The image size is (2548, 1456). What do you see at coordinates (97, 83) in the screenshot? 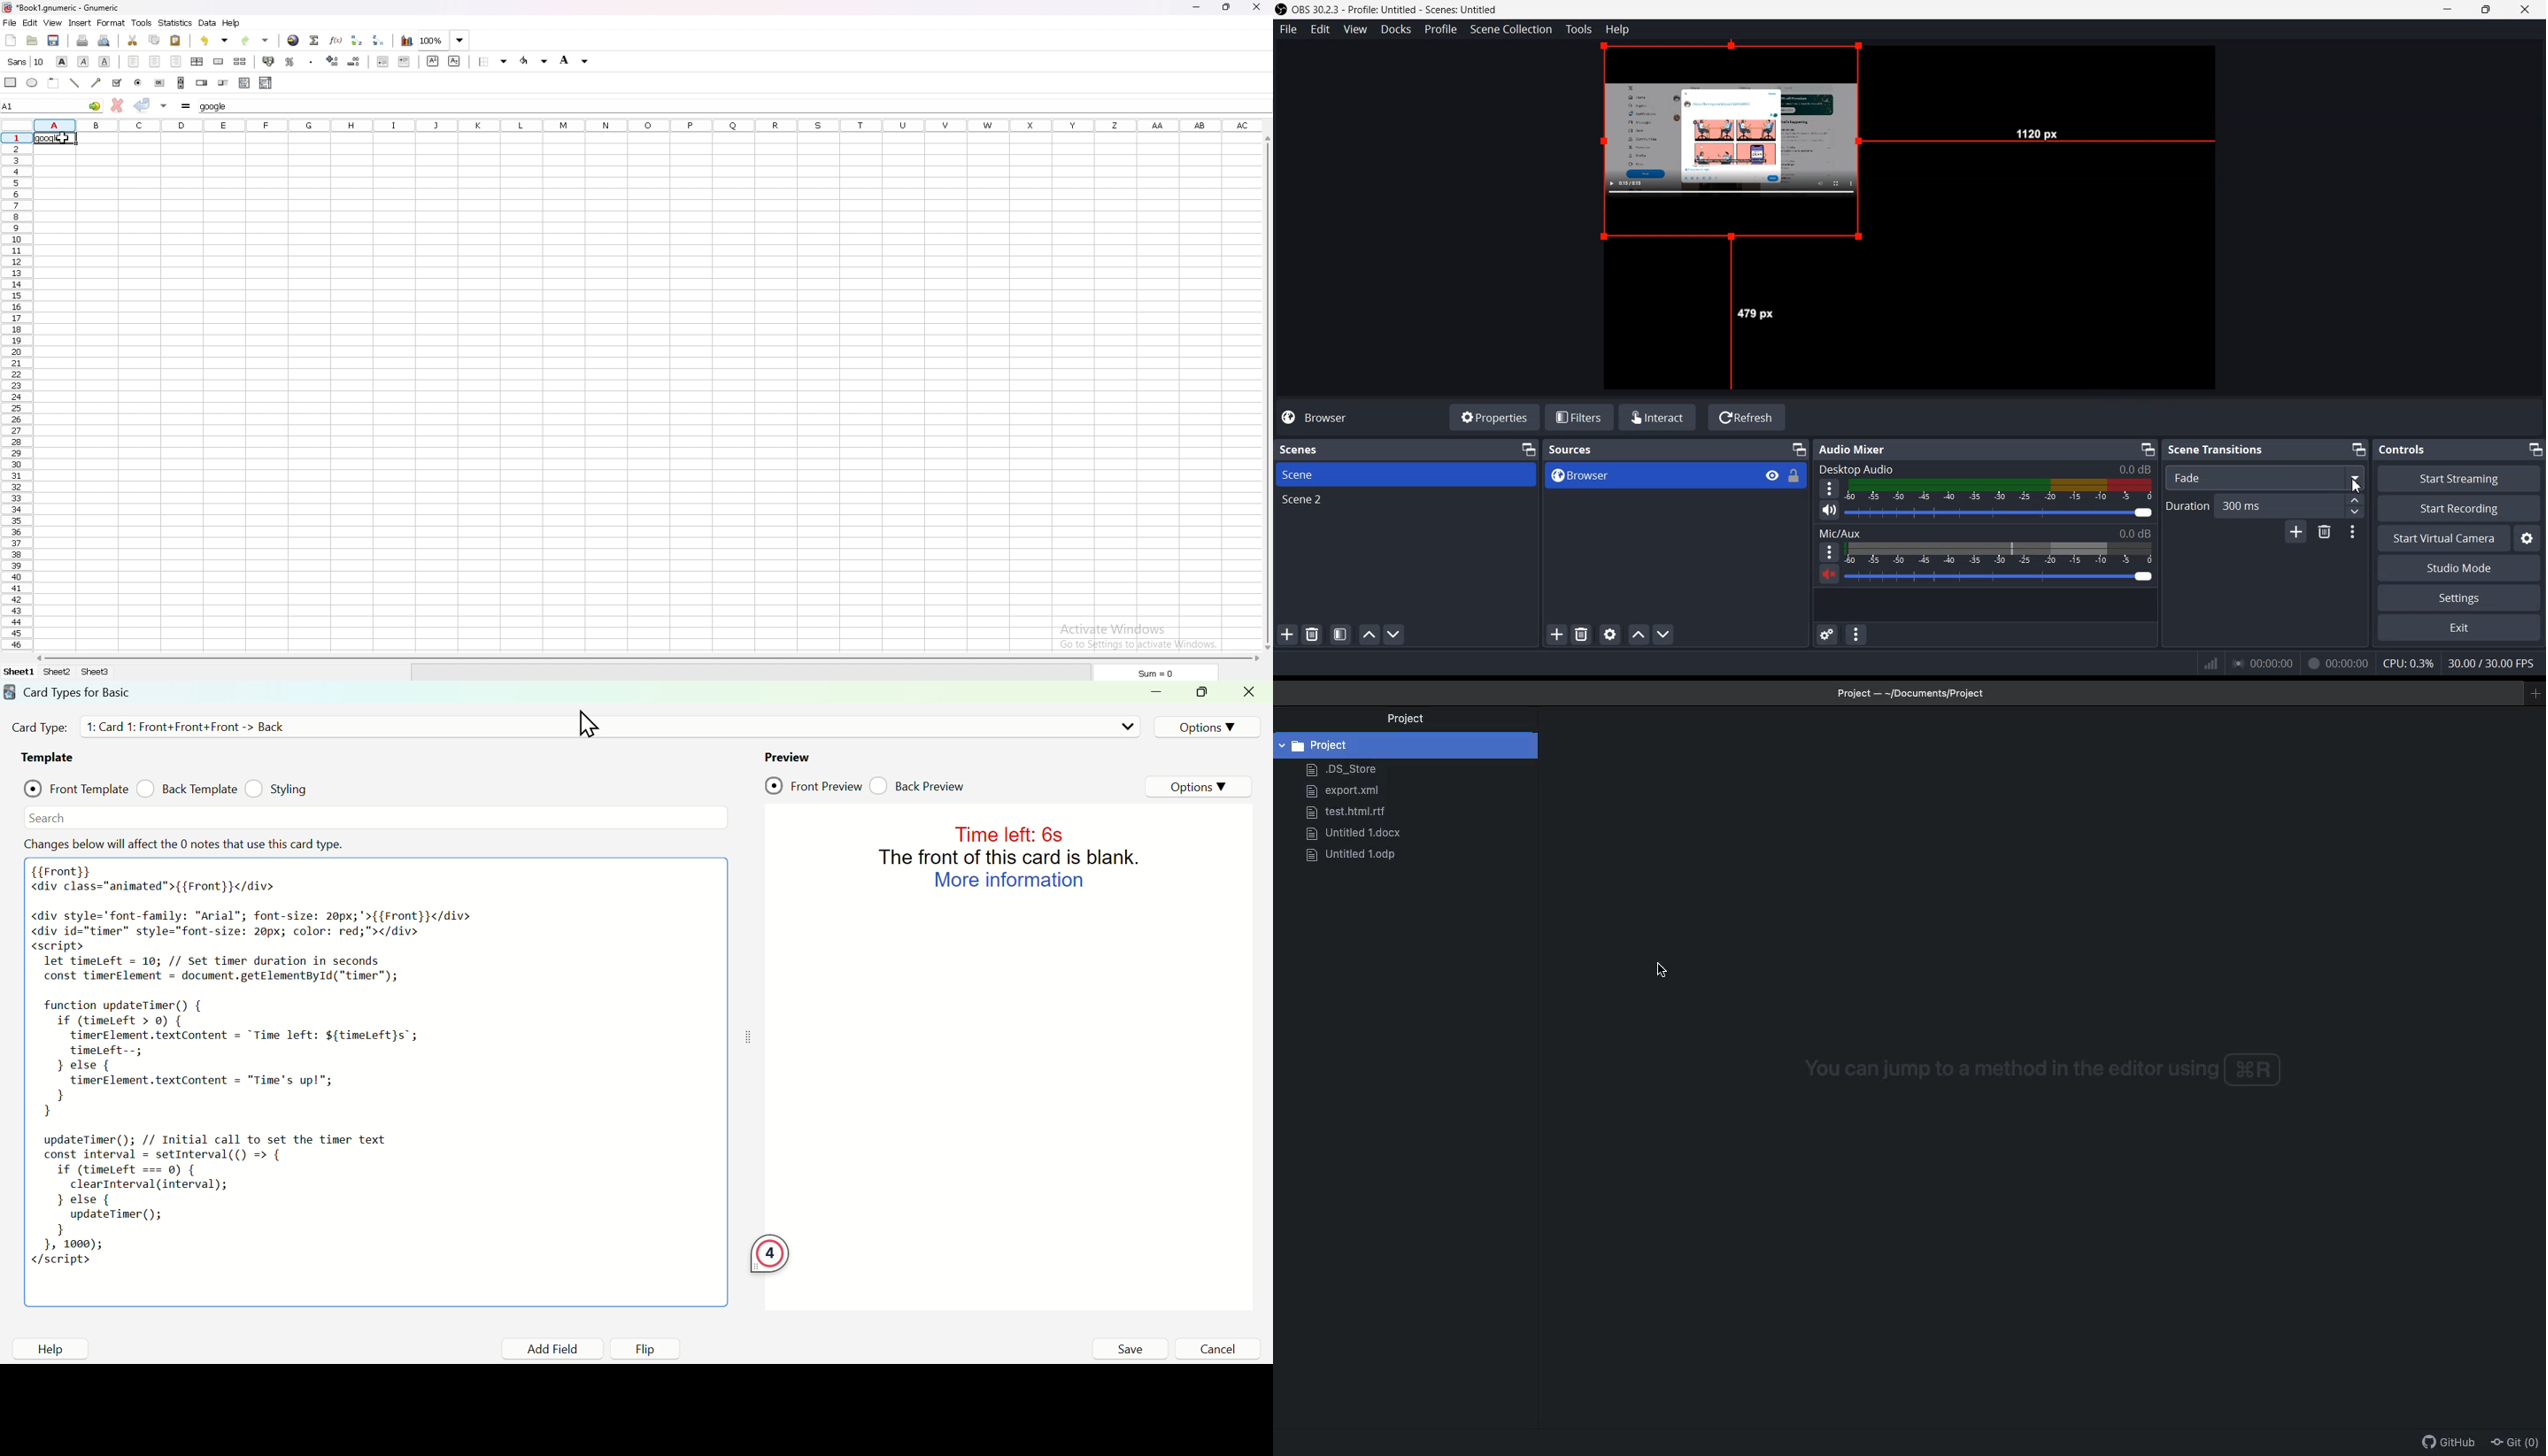
I see `arrowed line` at bounding box center [97, 83].